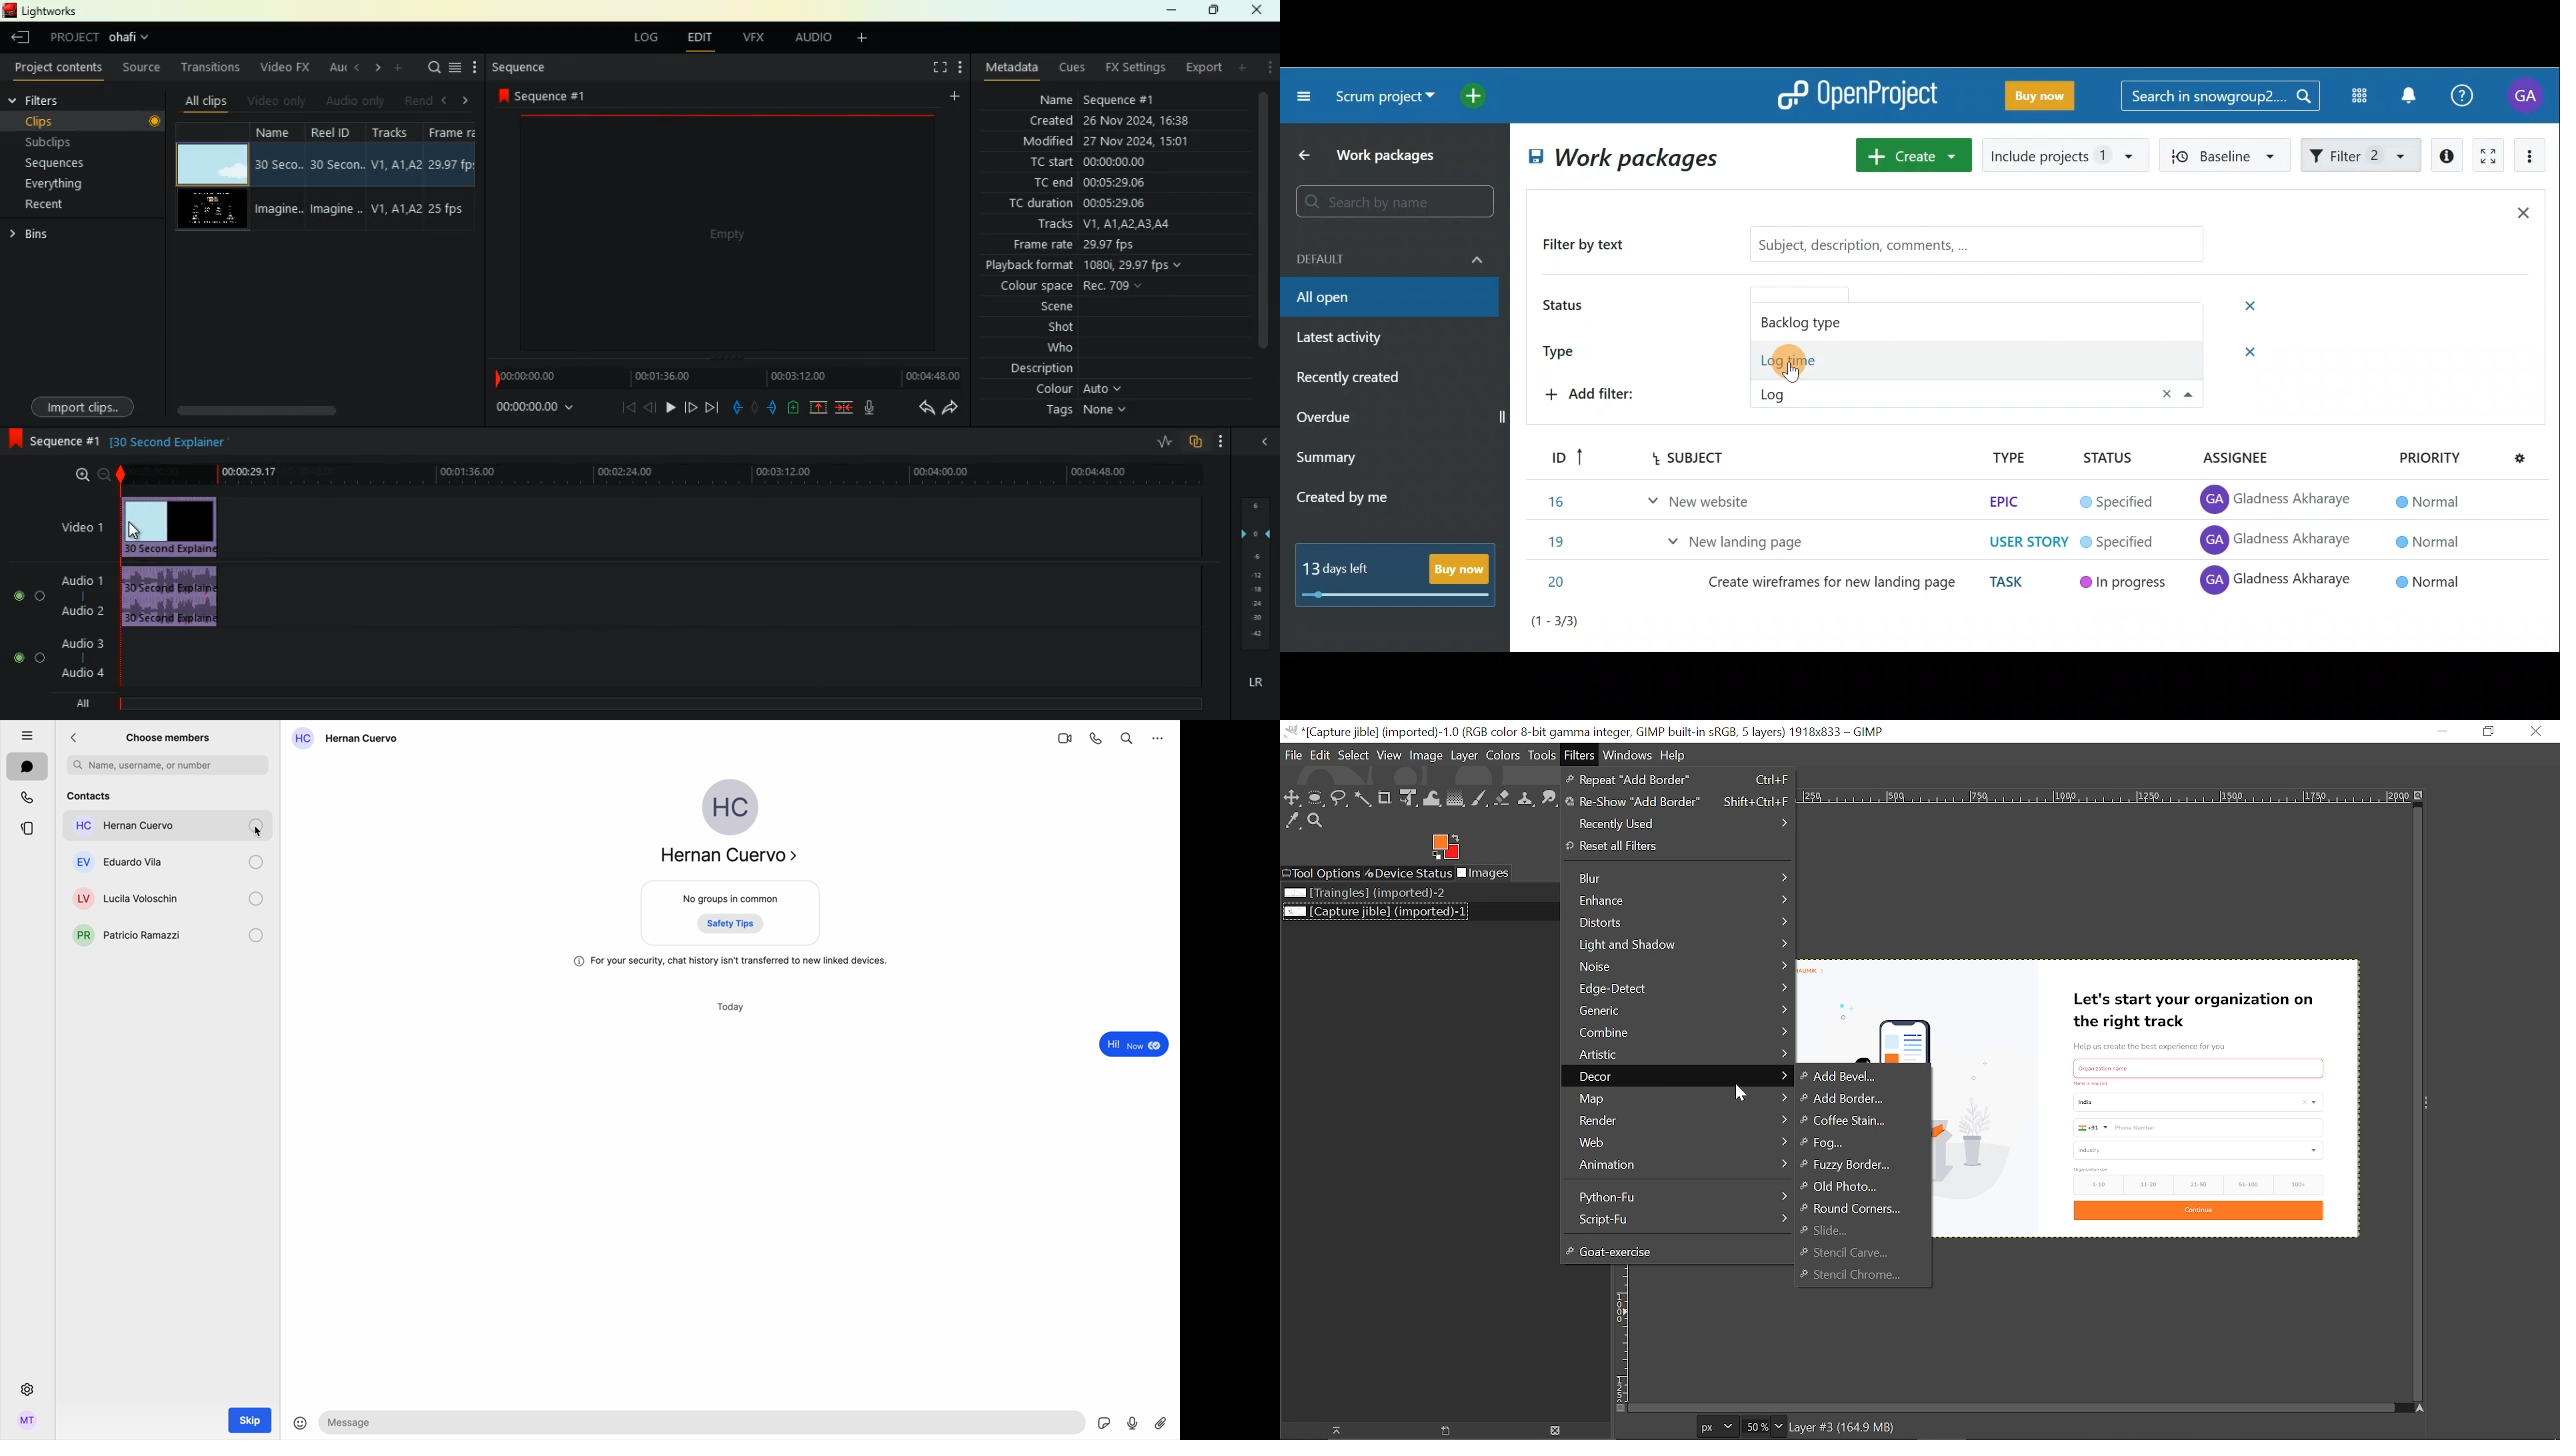  I want to click on settings, so click(26, 1389).